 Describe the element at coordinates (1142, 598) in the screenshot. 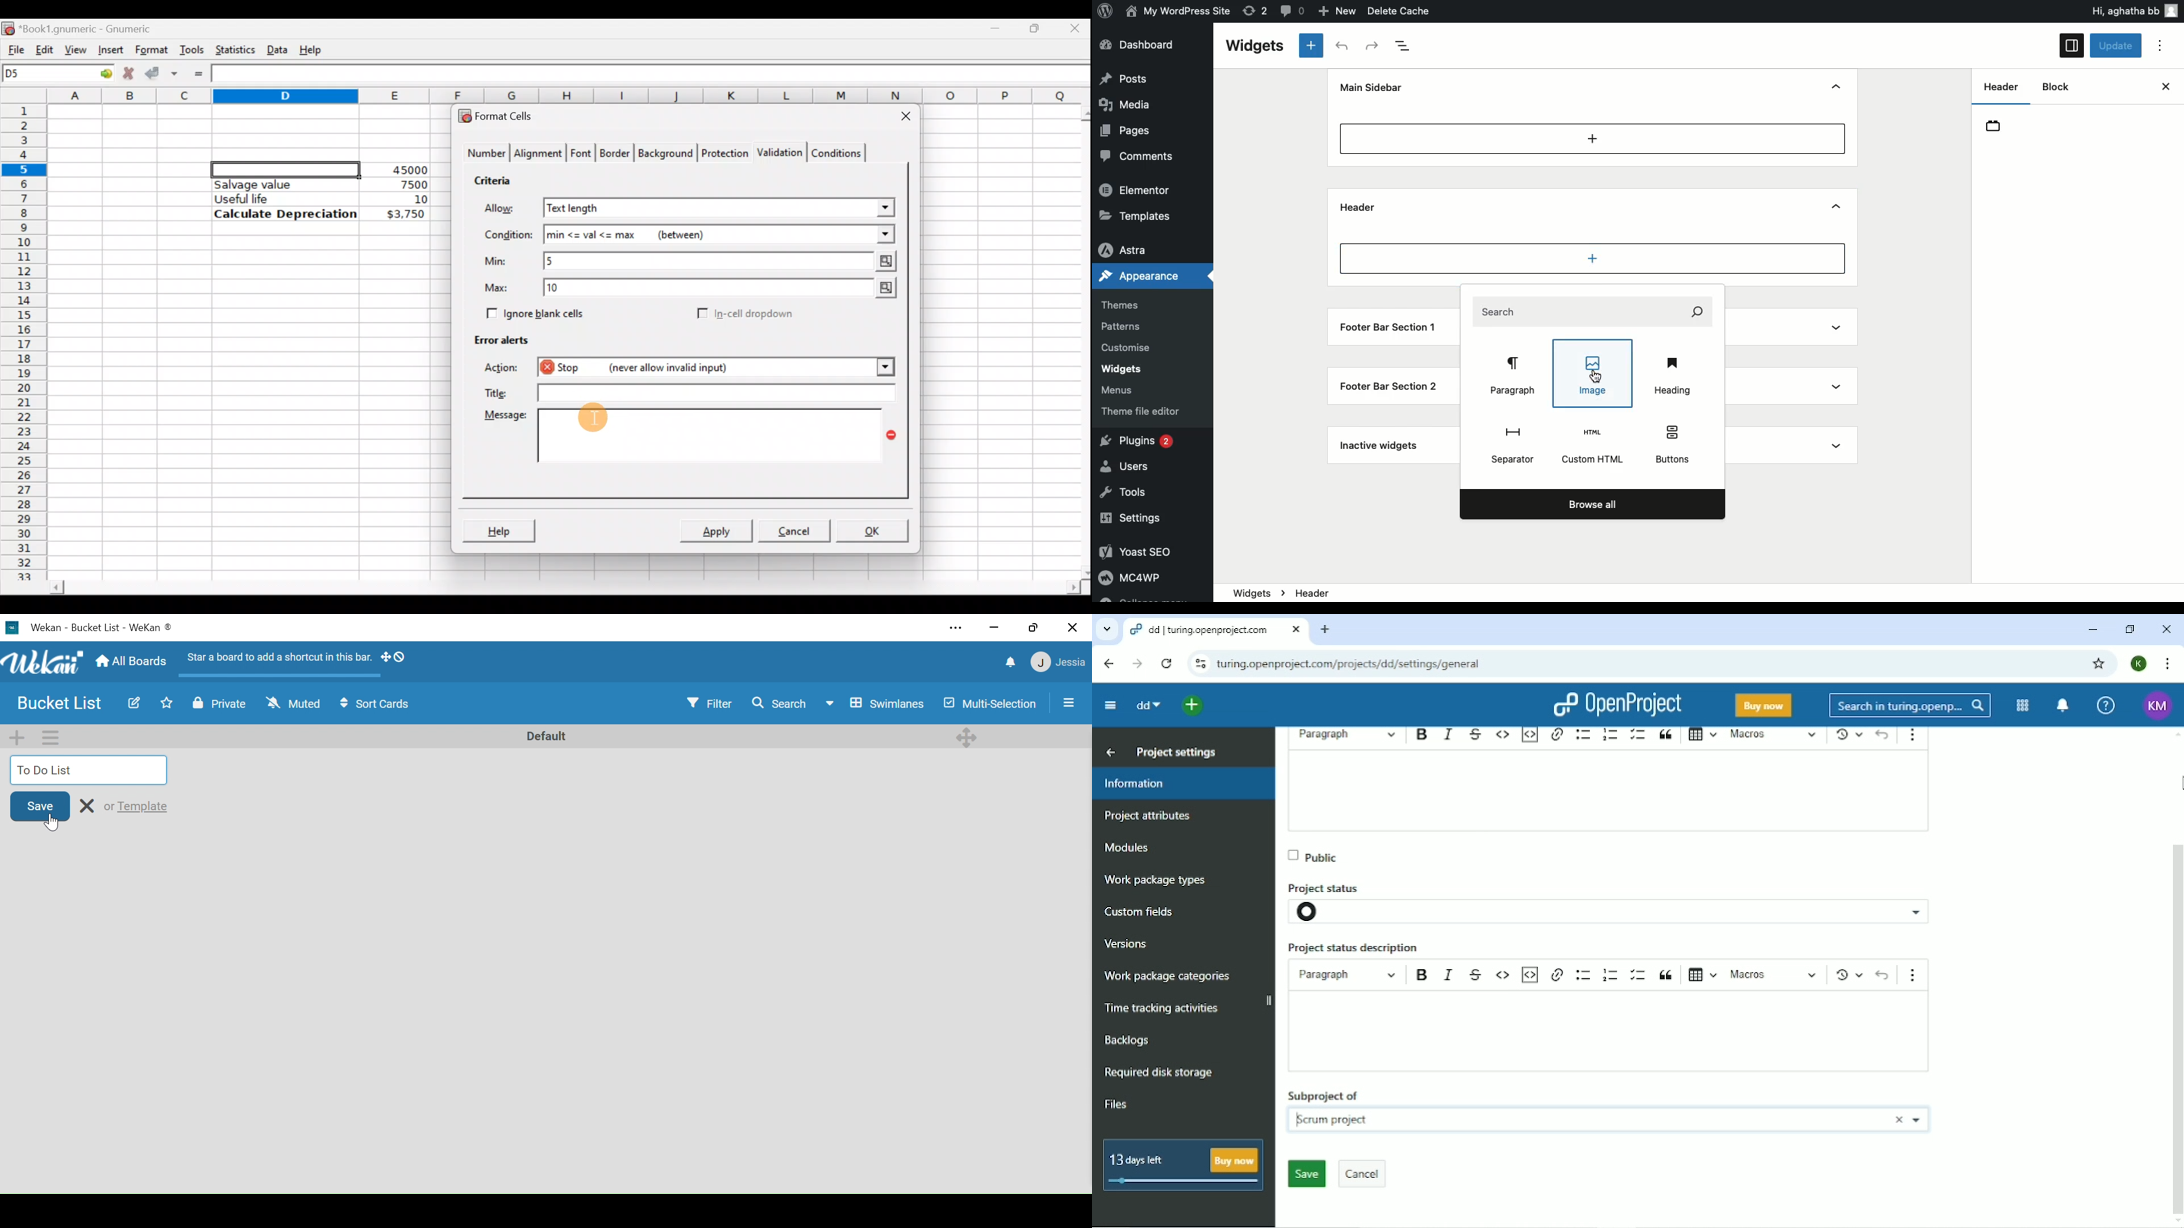

I see `Collapse menu` at that location.